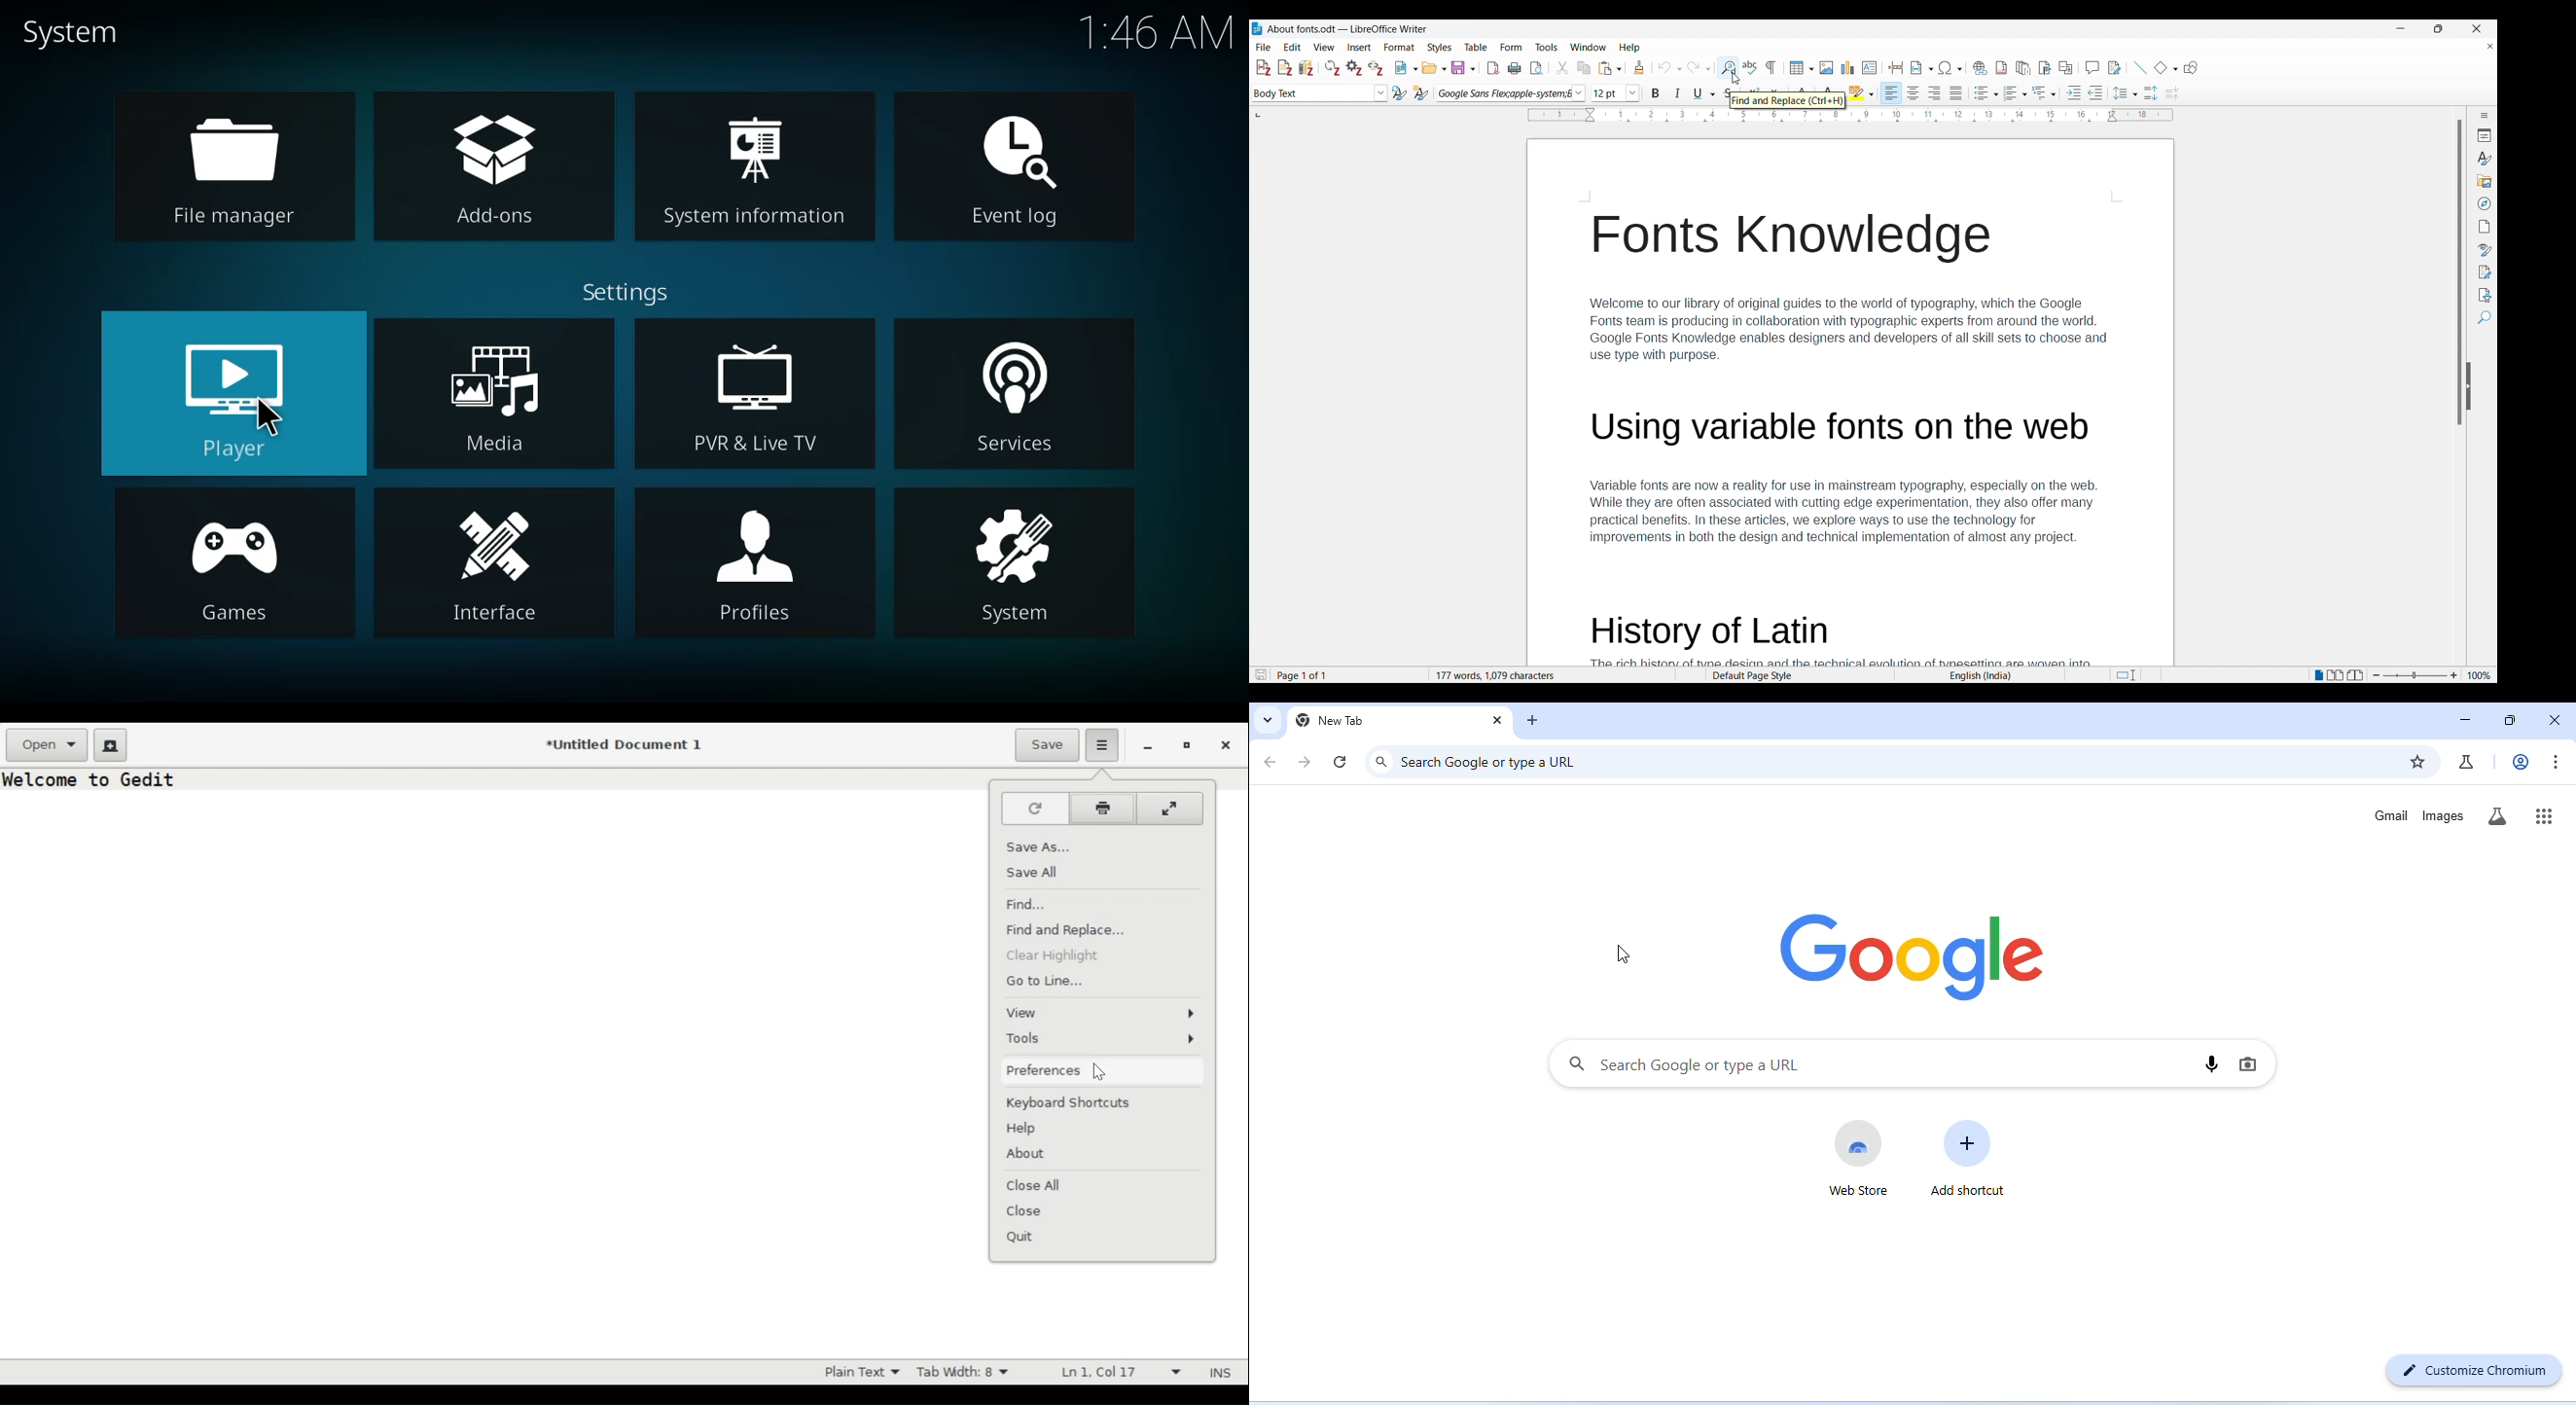 Image resolution: width=2576 pixels, height=1428 pixels. Describe the element at coordinates (2126, 675) in the screenshot. I see `Standard selection` at that location.